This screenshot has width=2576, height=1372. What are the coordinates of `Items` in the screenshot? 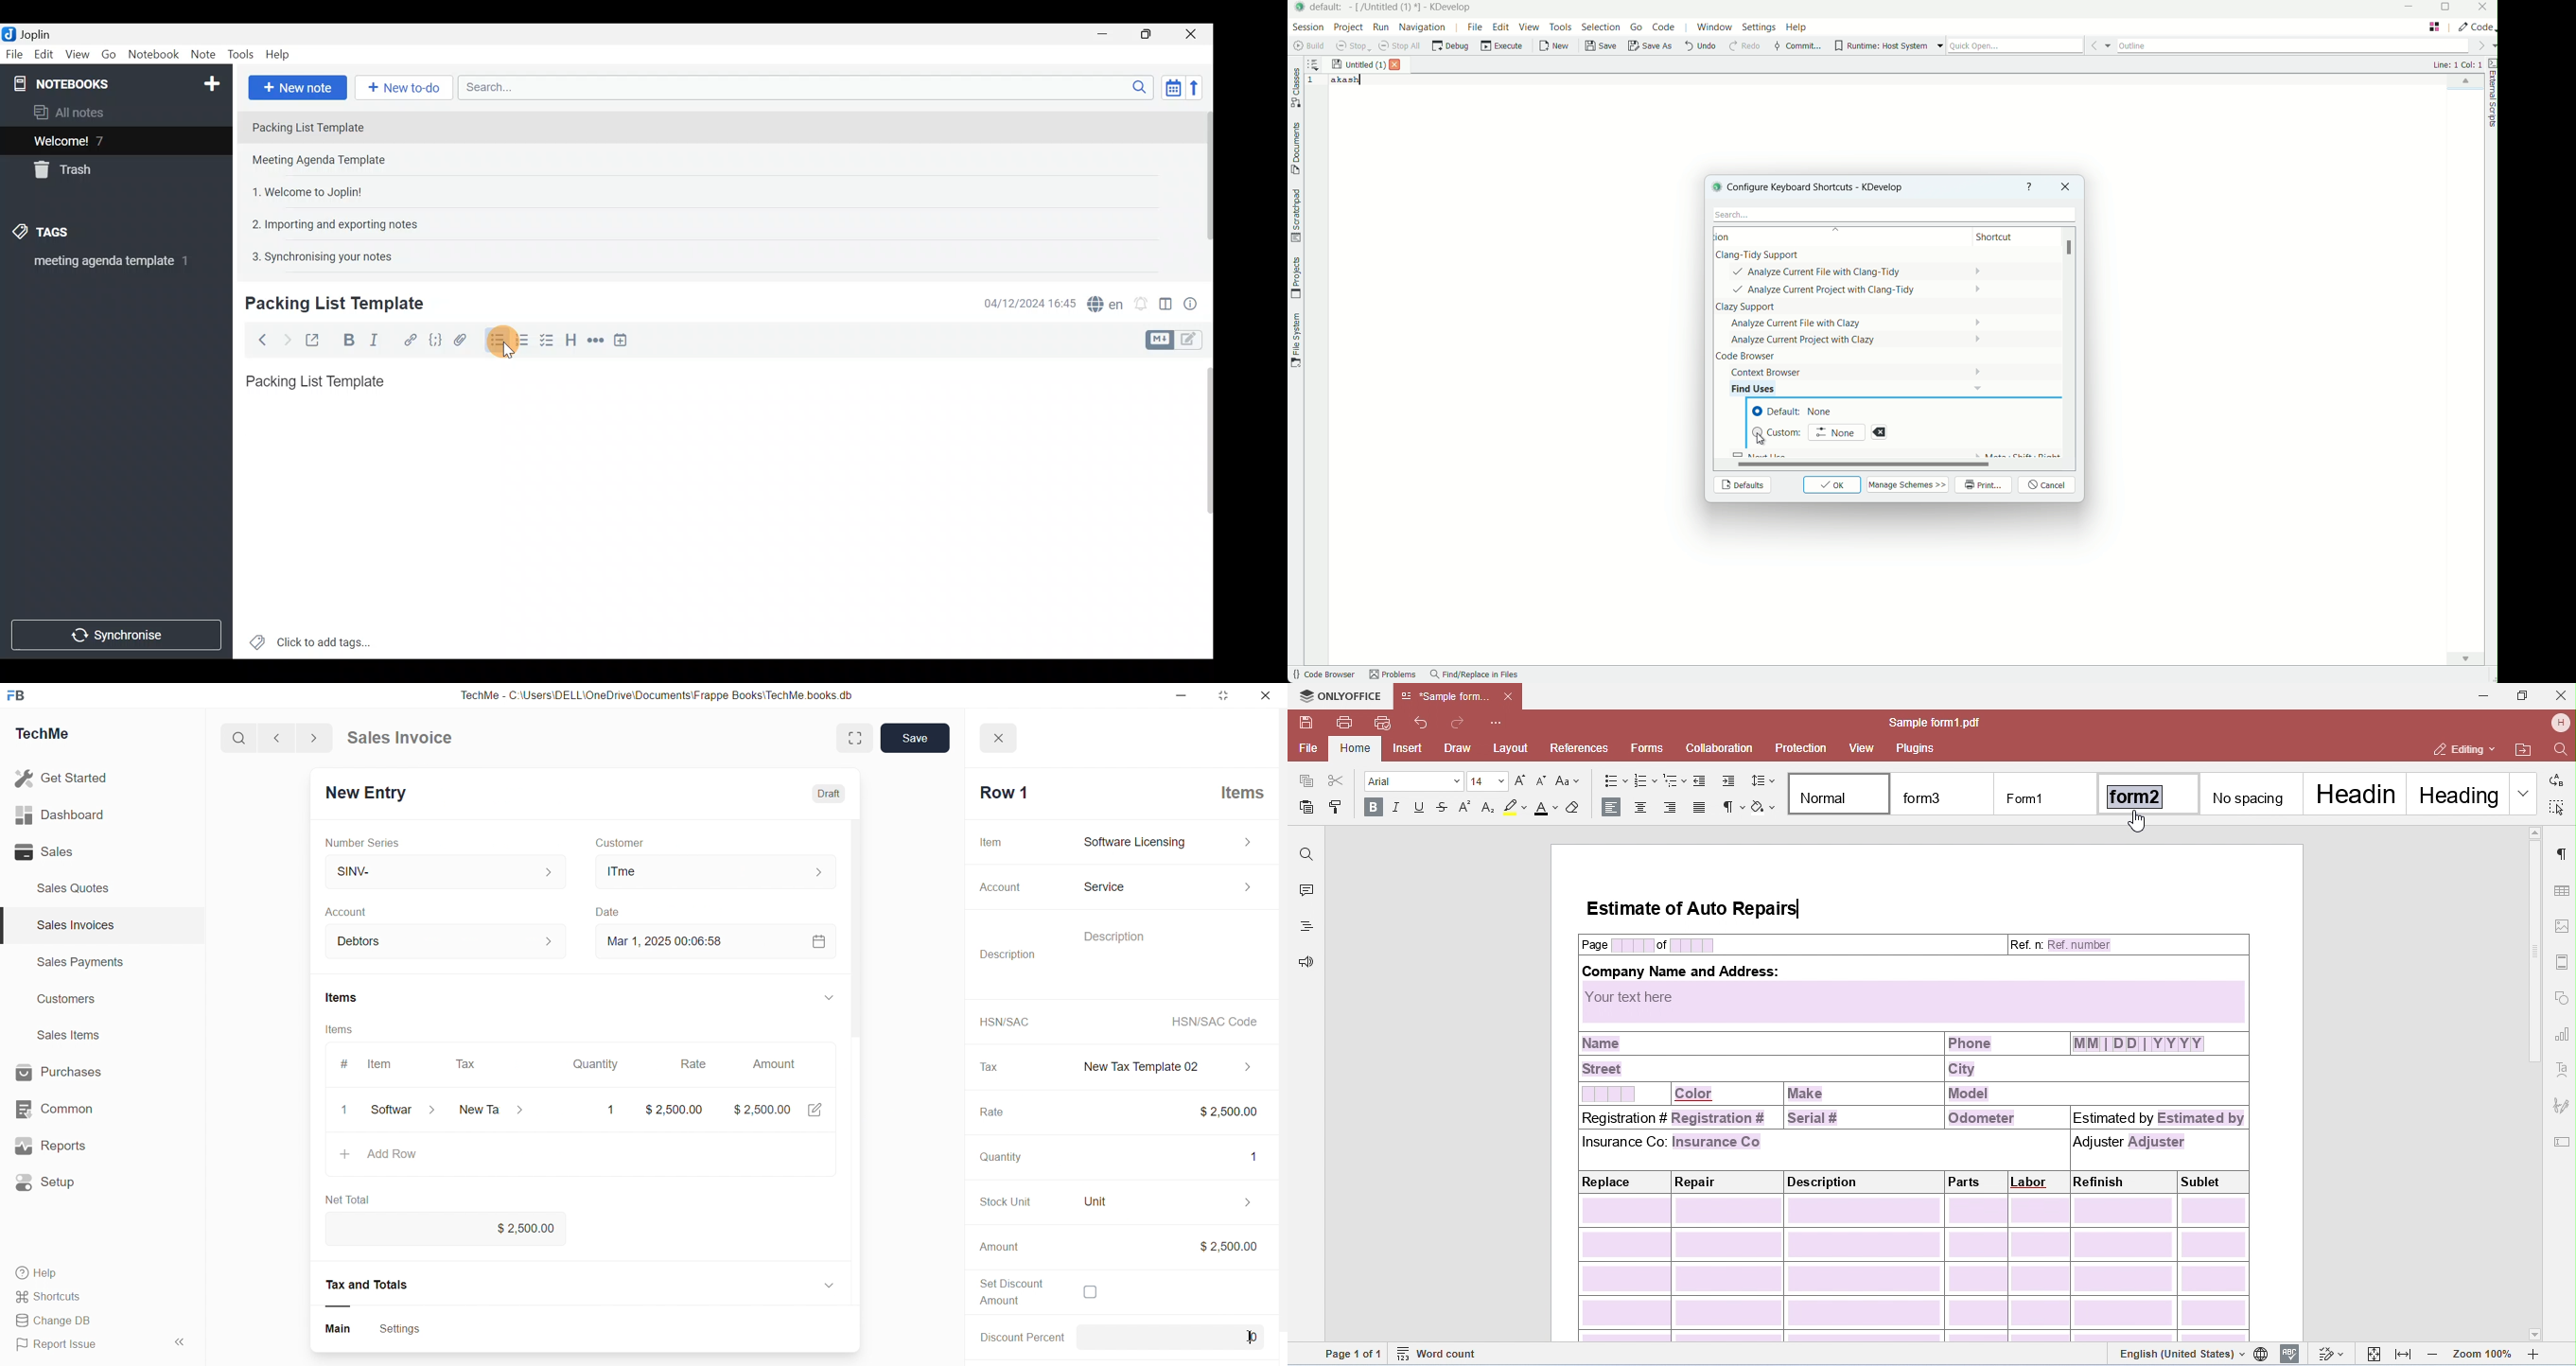 It's located at (349, 995).